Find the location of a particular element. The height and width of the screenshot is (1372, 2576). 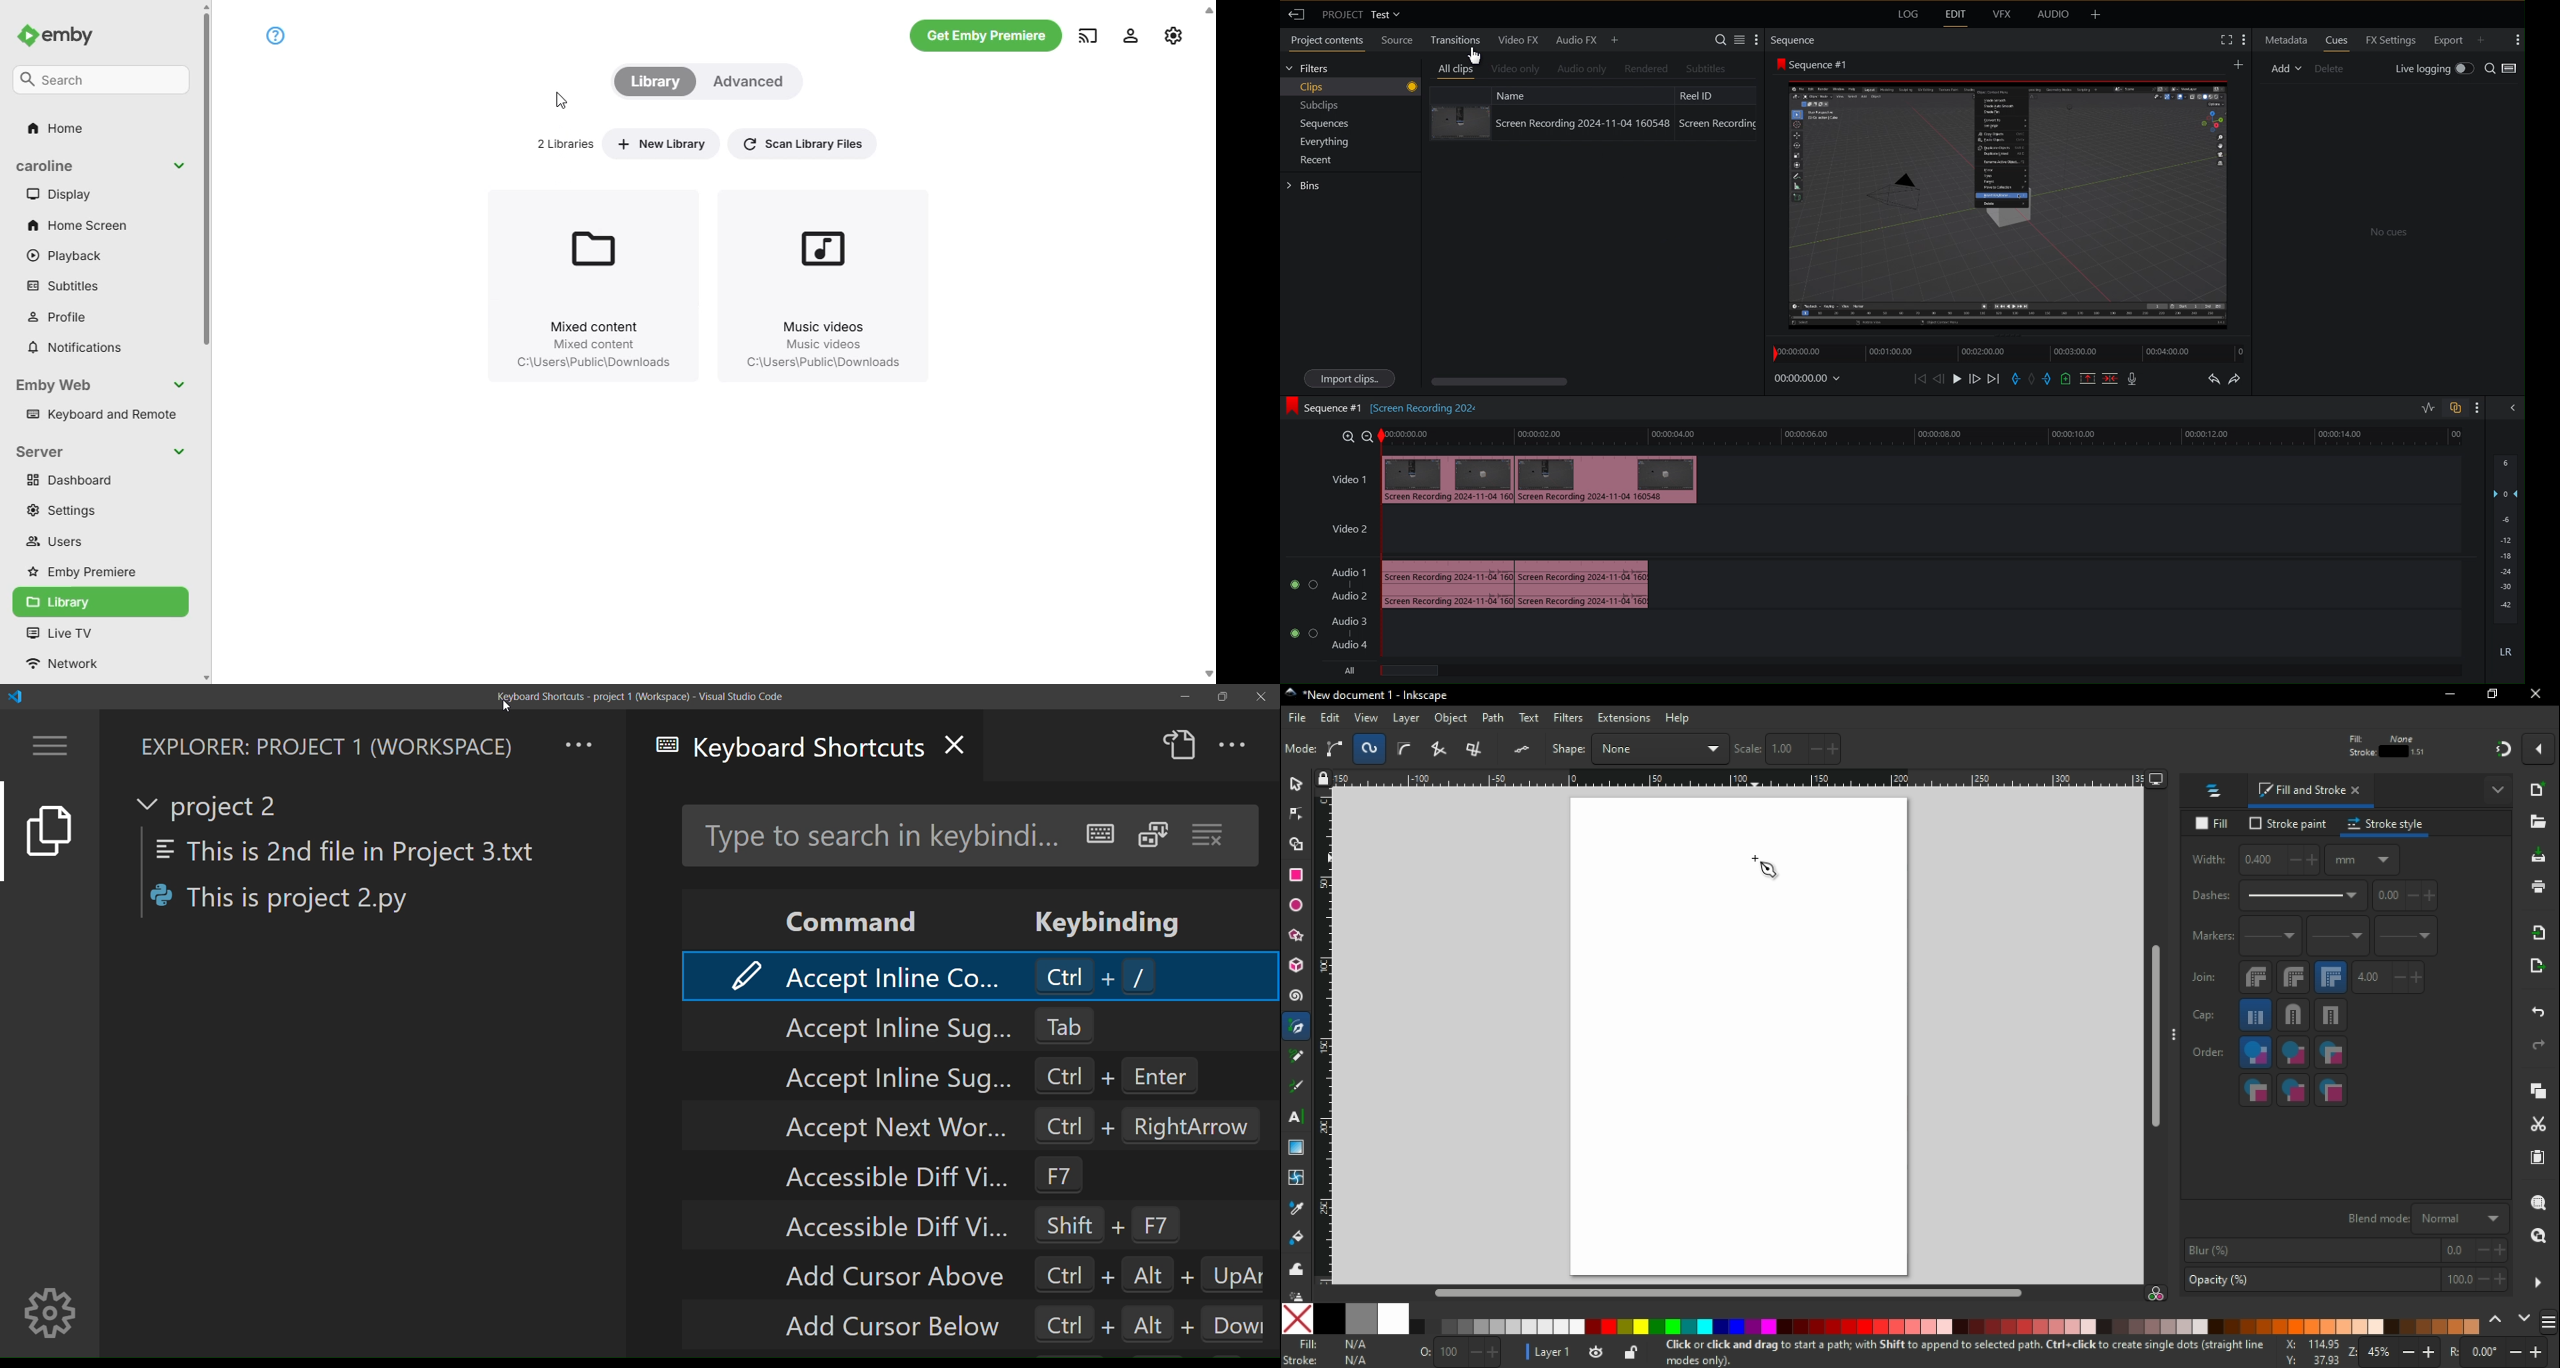

save is located at coordinates (2539, 860).